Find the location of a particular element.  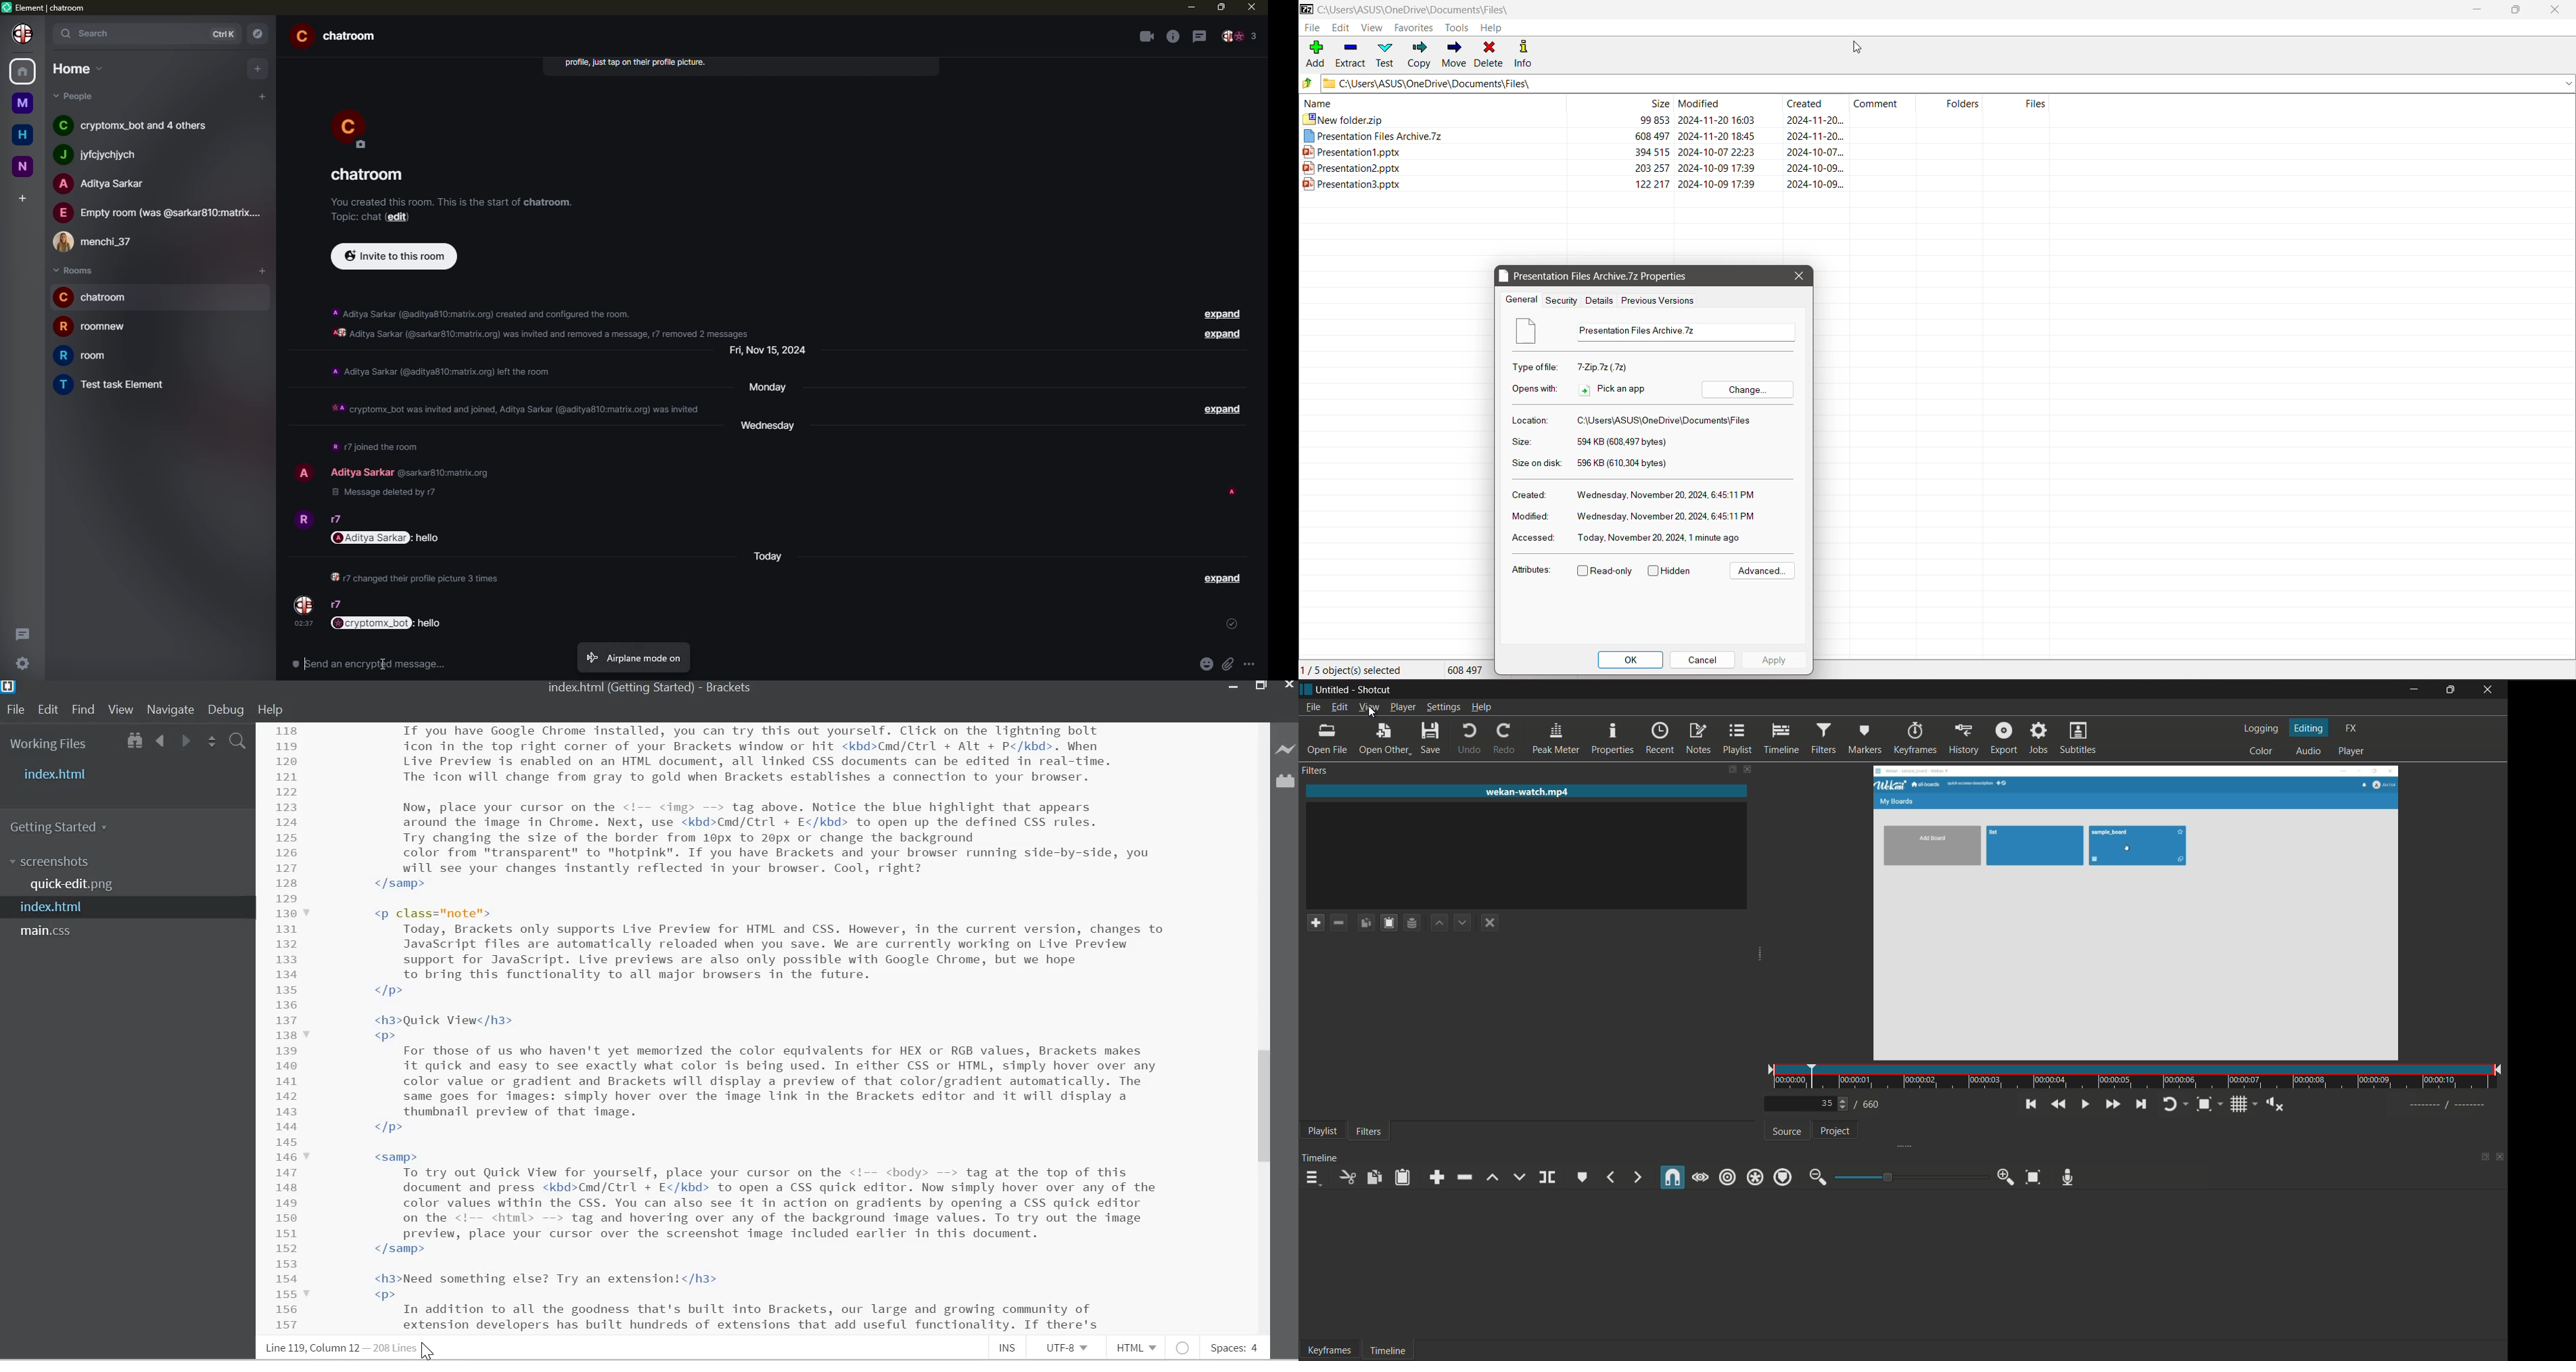

room is located at coordinates (85, 355).